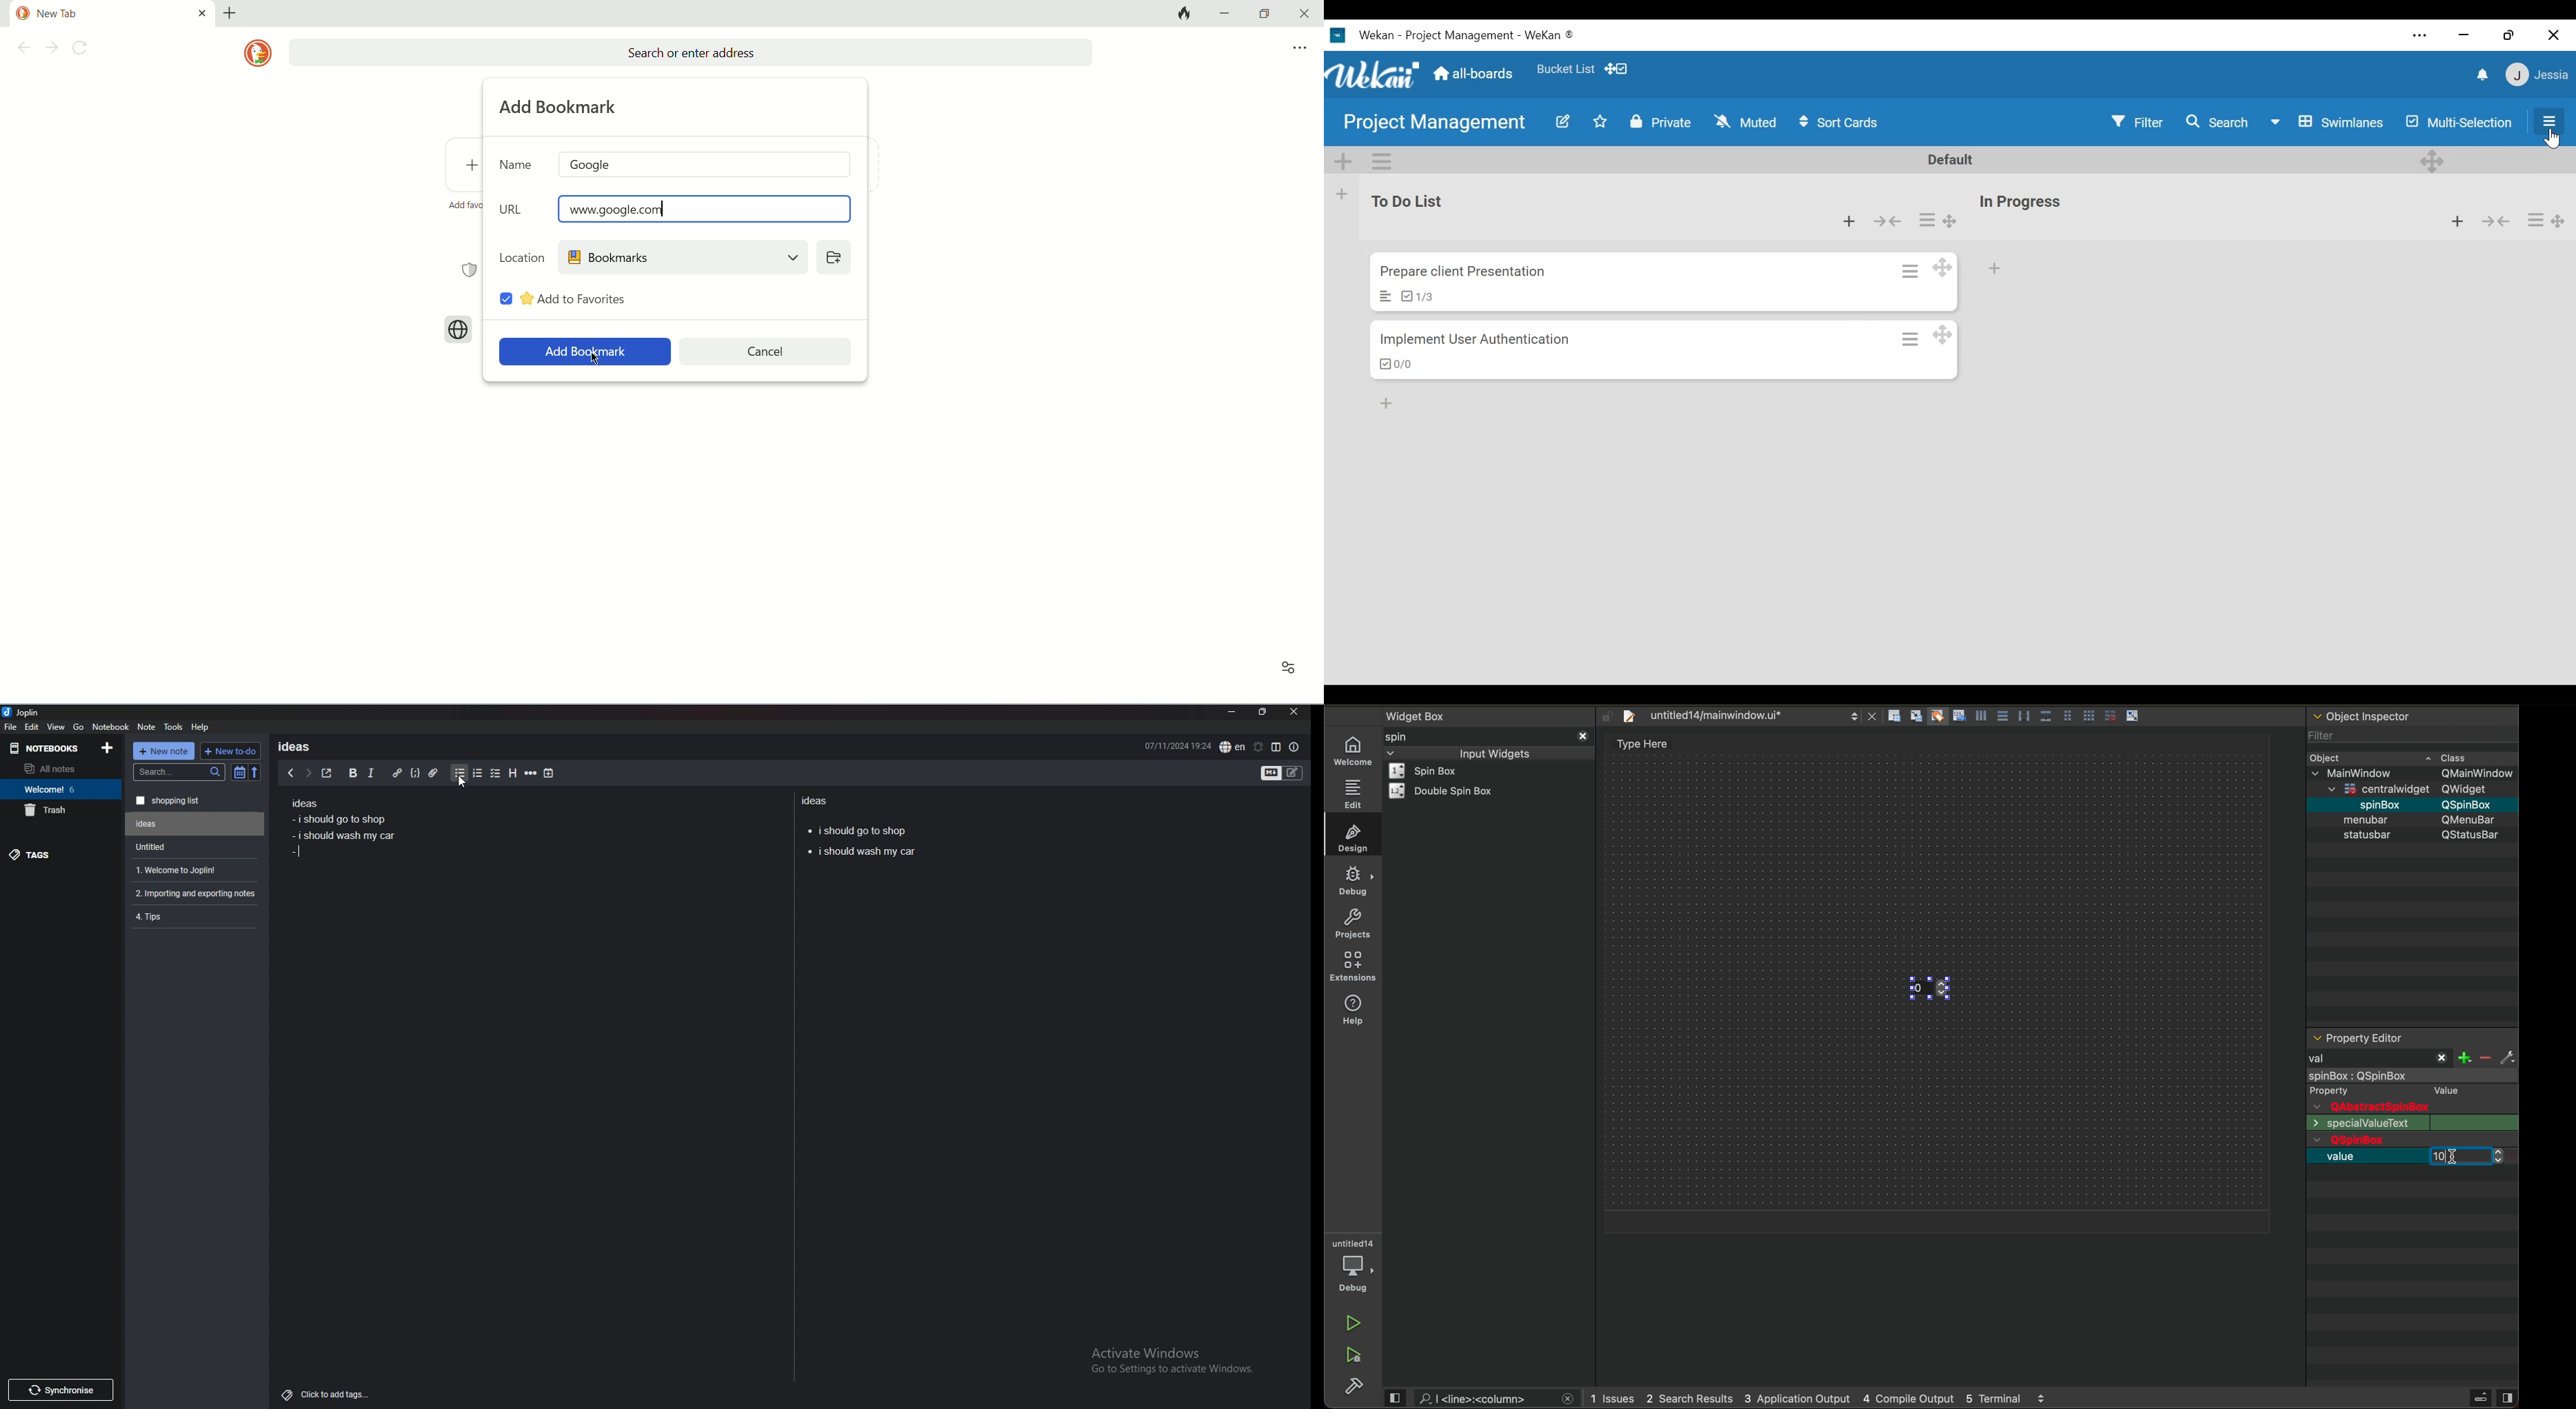  I want to click on heading, so click(511, 773).